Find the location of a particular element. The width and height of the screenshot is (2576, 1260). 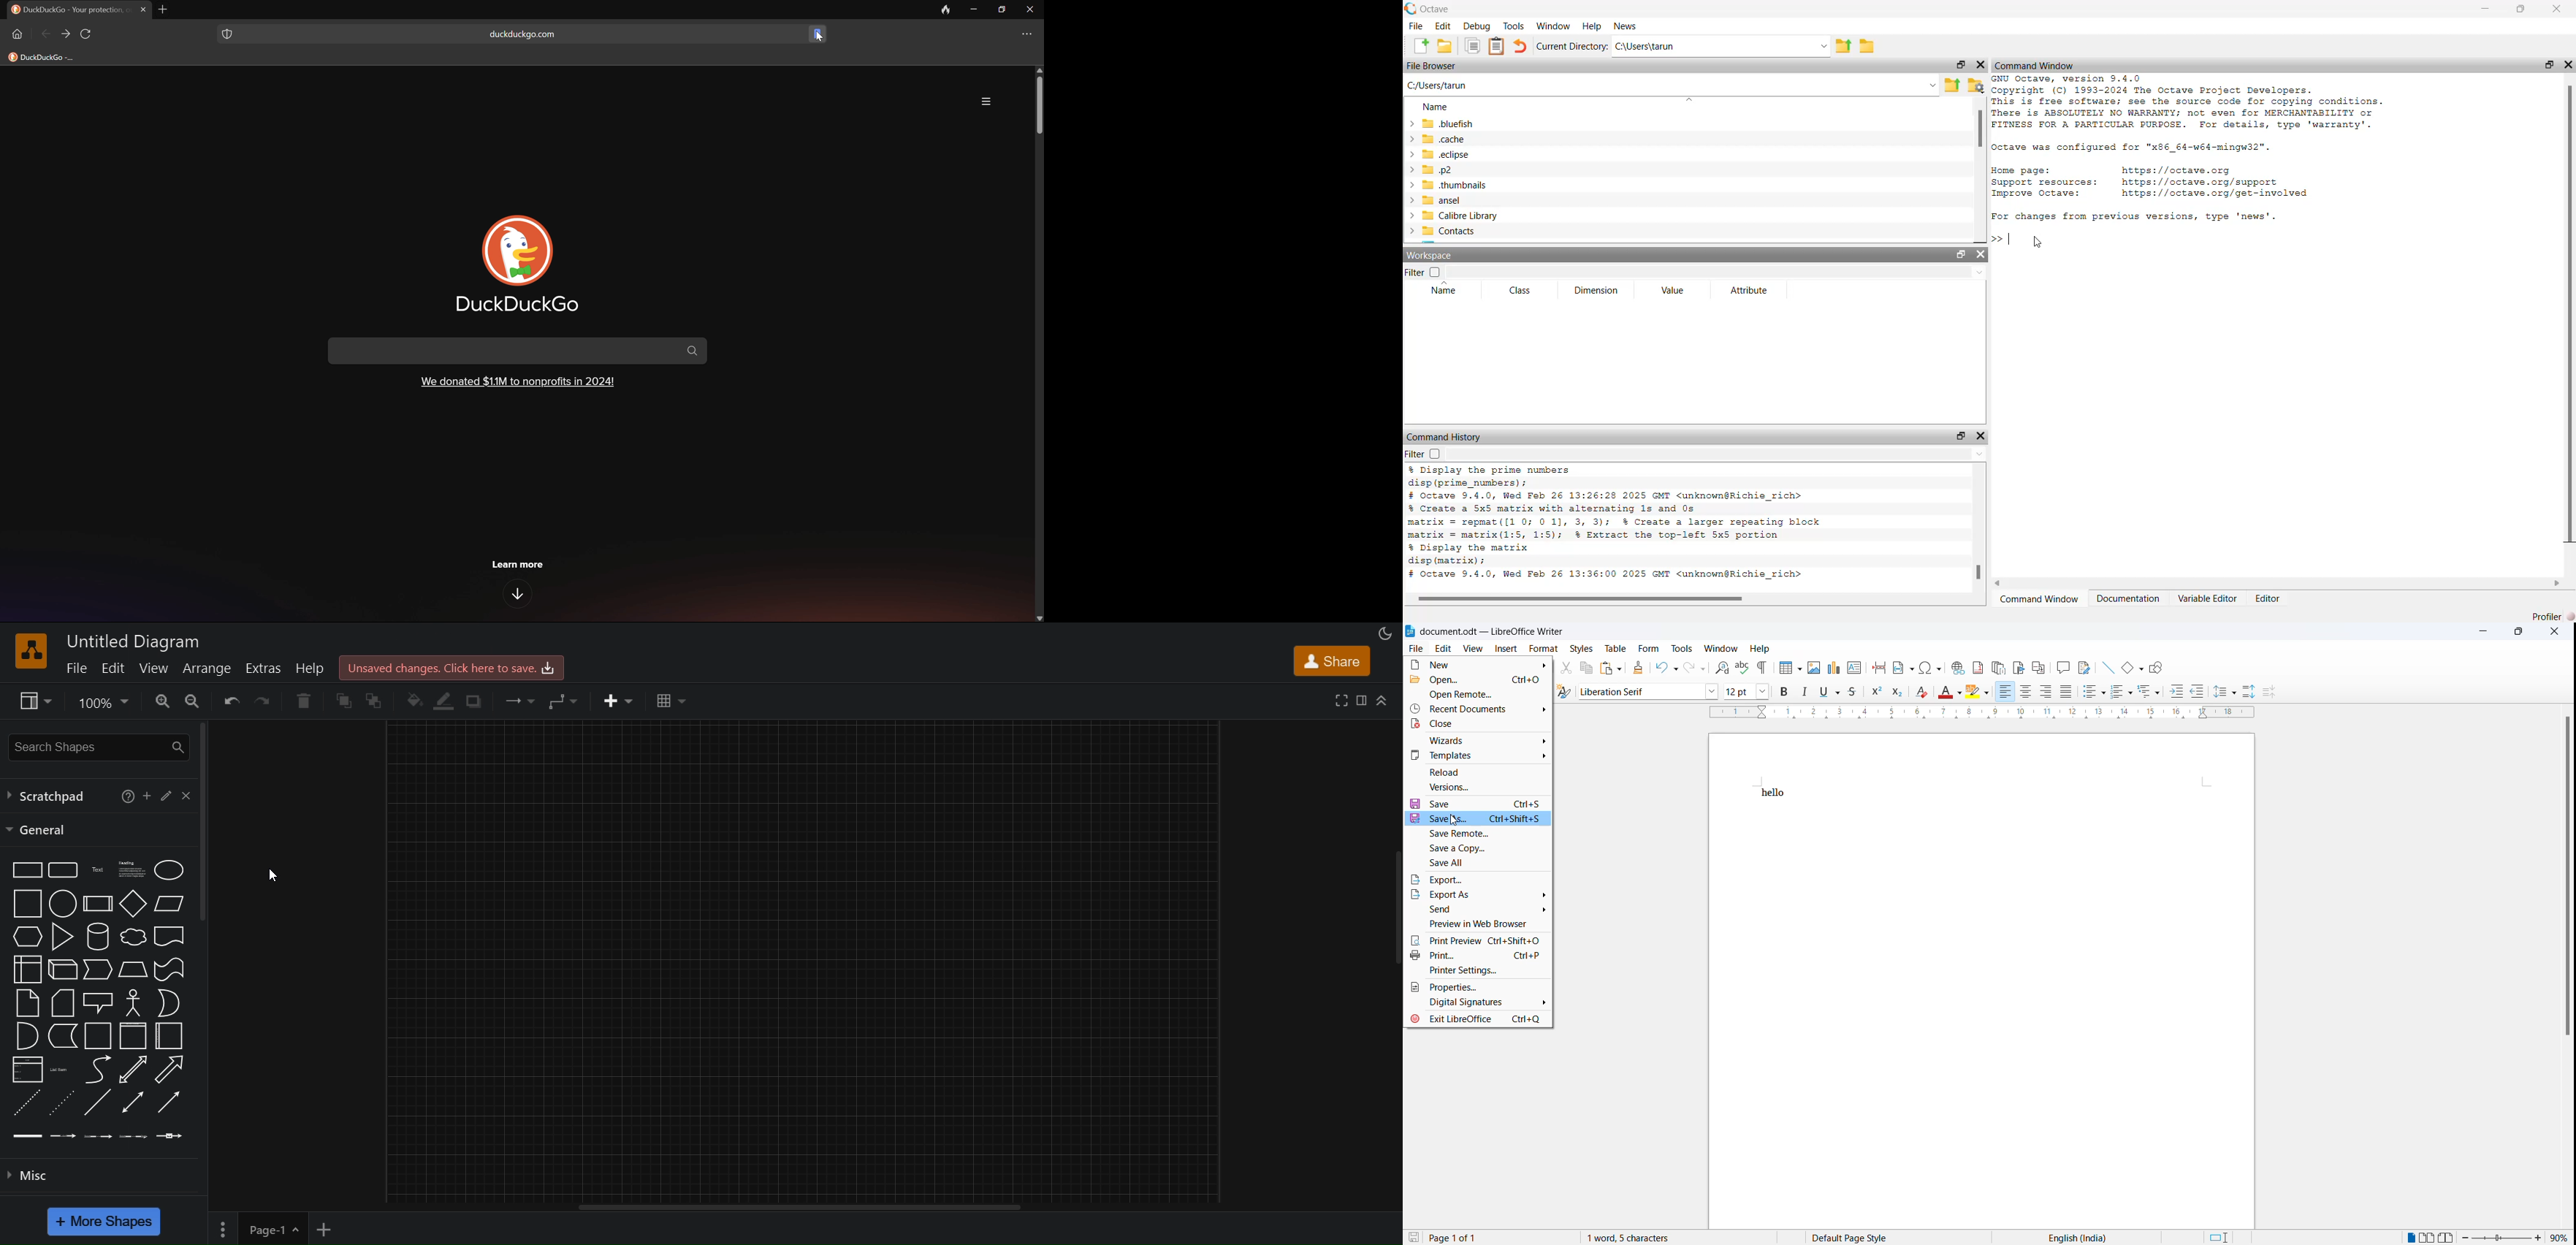

Close is located at coordinates (144, 9).